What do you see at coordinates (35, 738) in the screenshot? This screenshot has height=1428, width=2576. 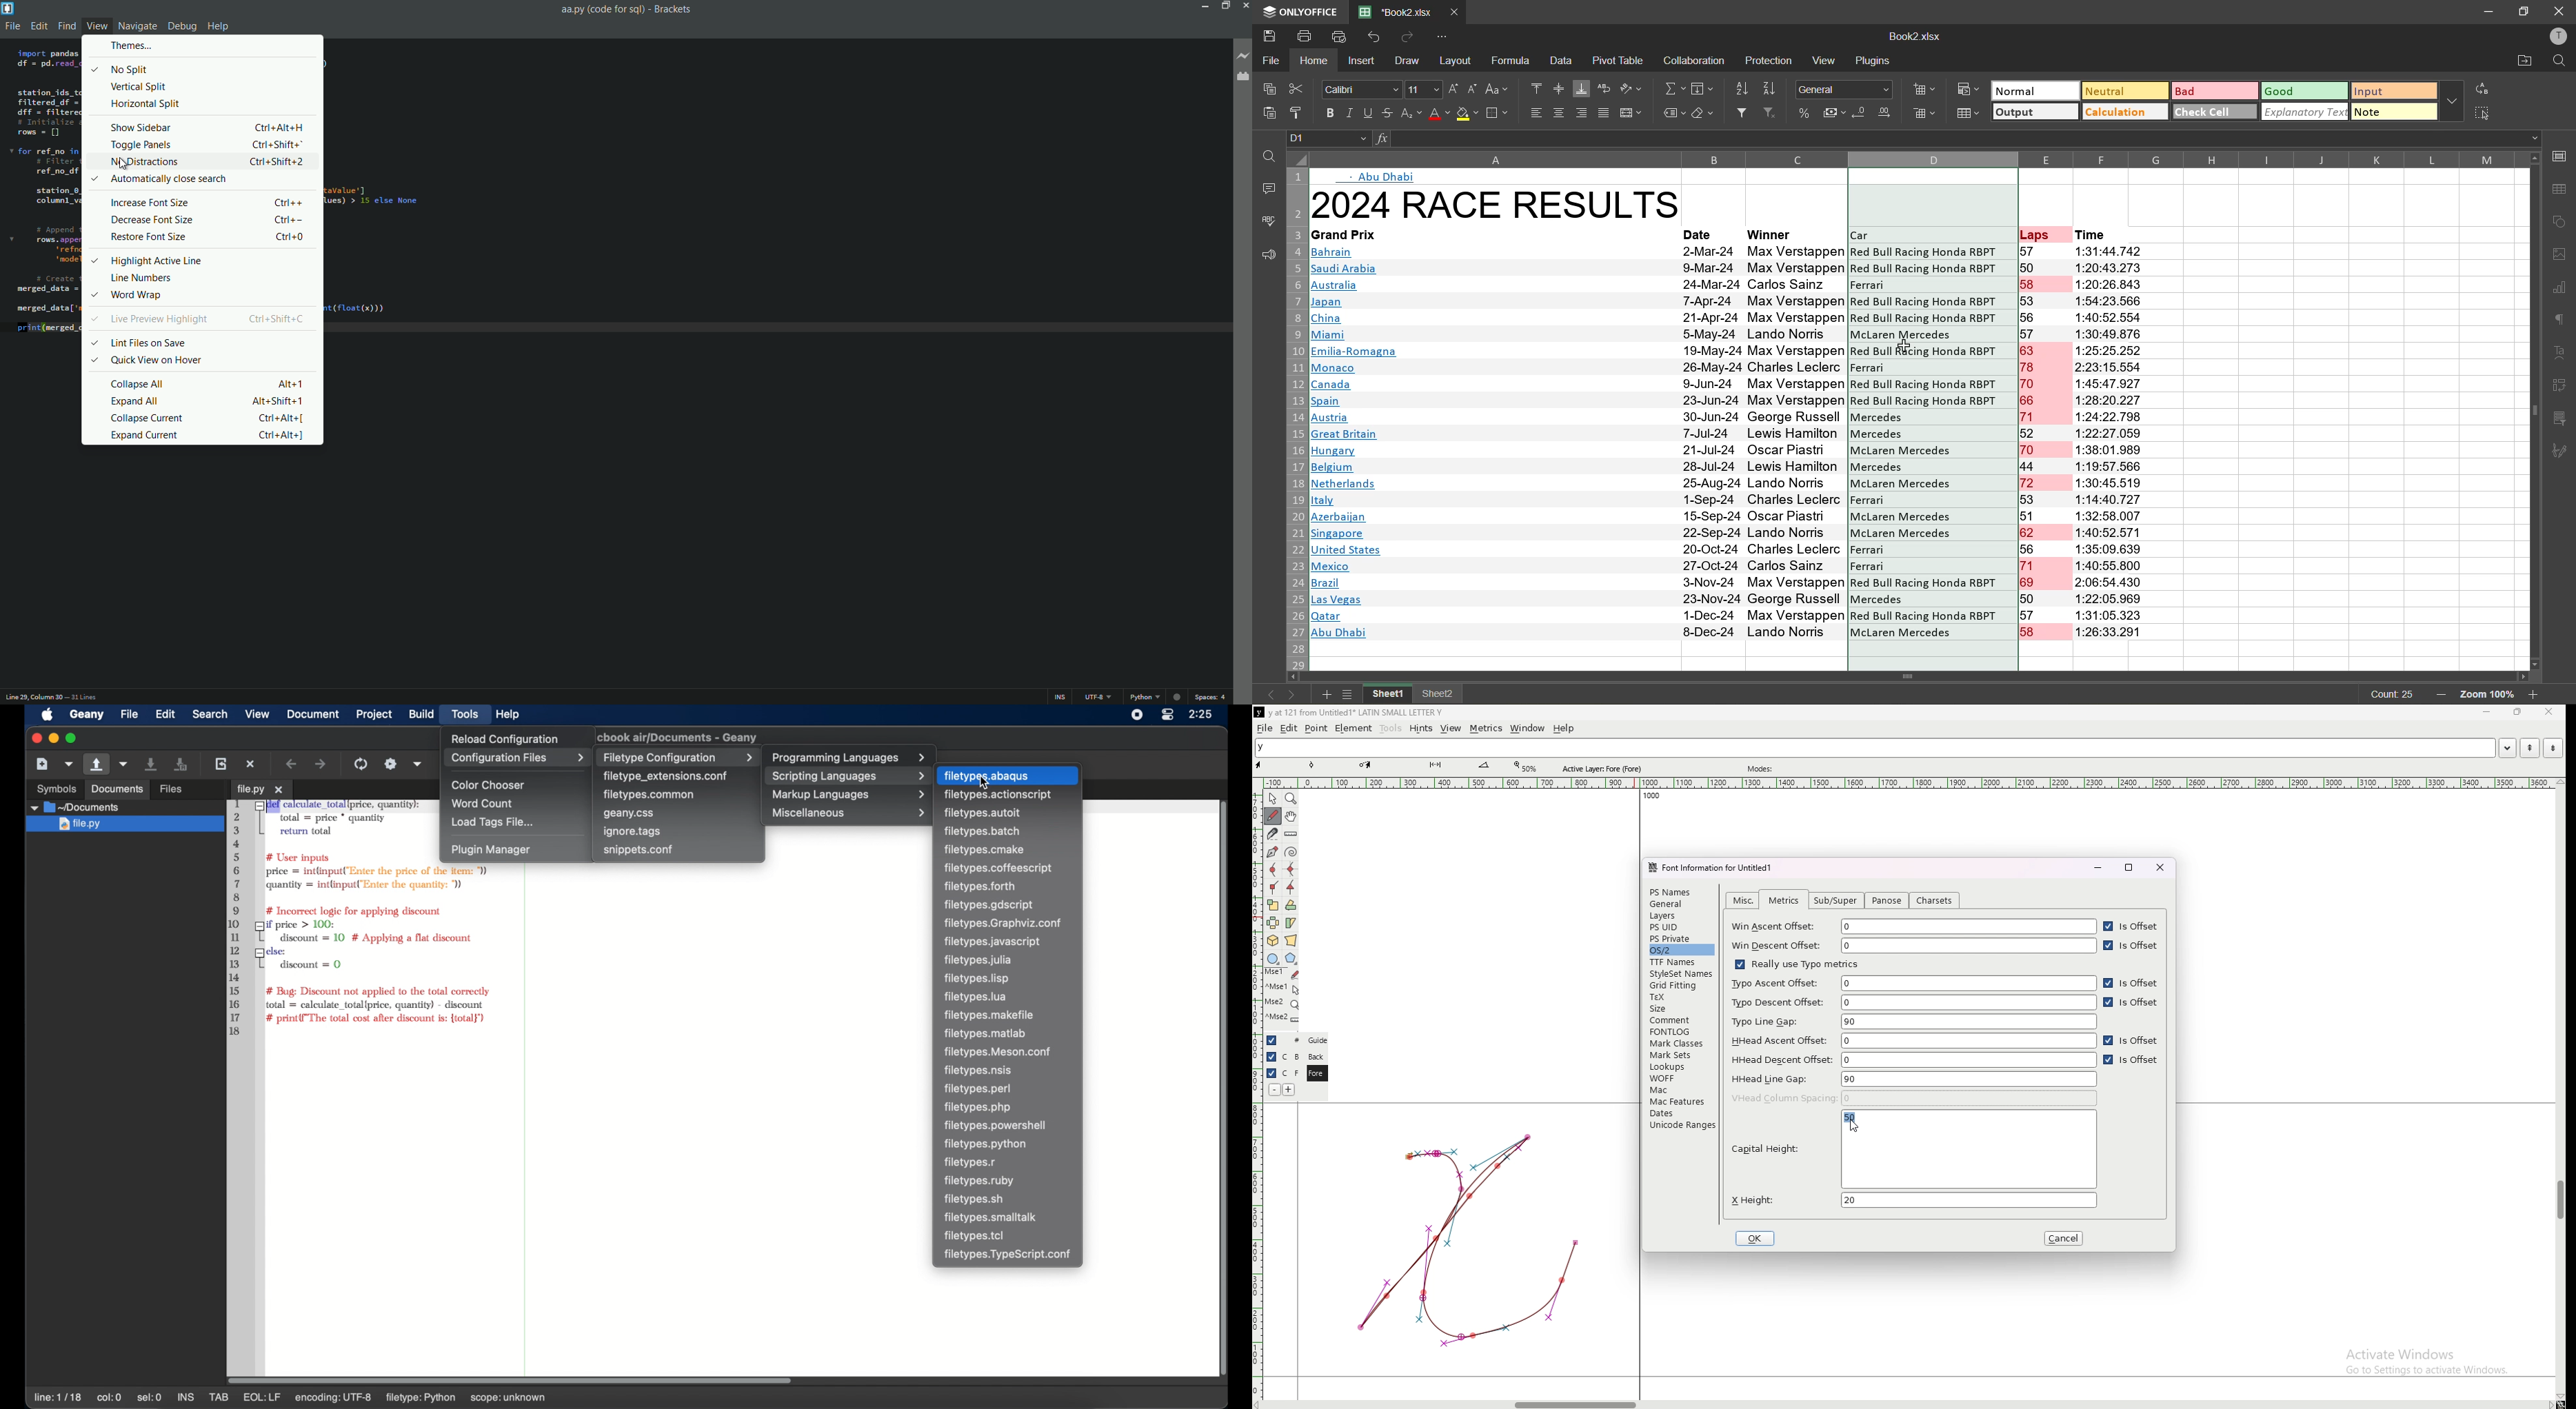 I see `close` at bounding box center [35, 738].